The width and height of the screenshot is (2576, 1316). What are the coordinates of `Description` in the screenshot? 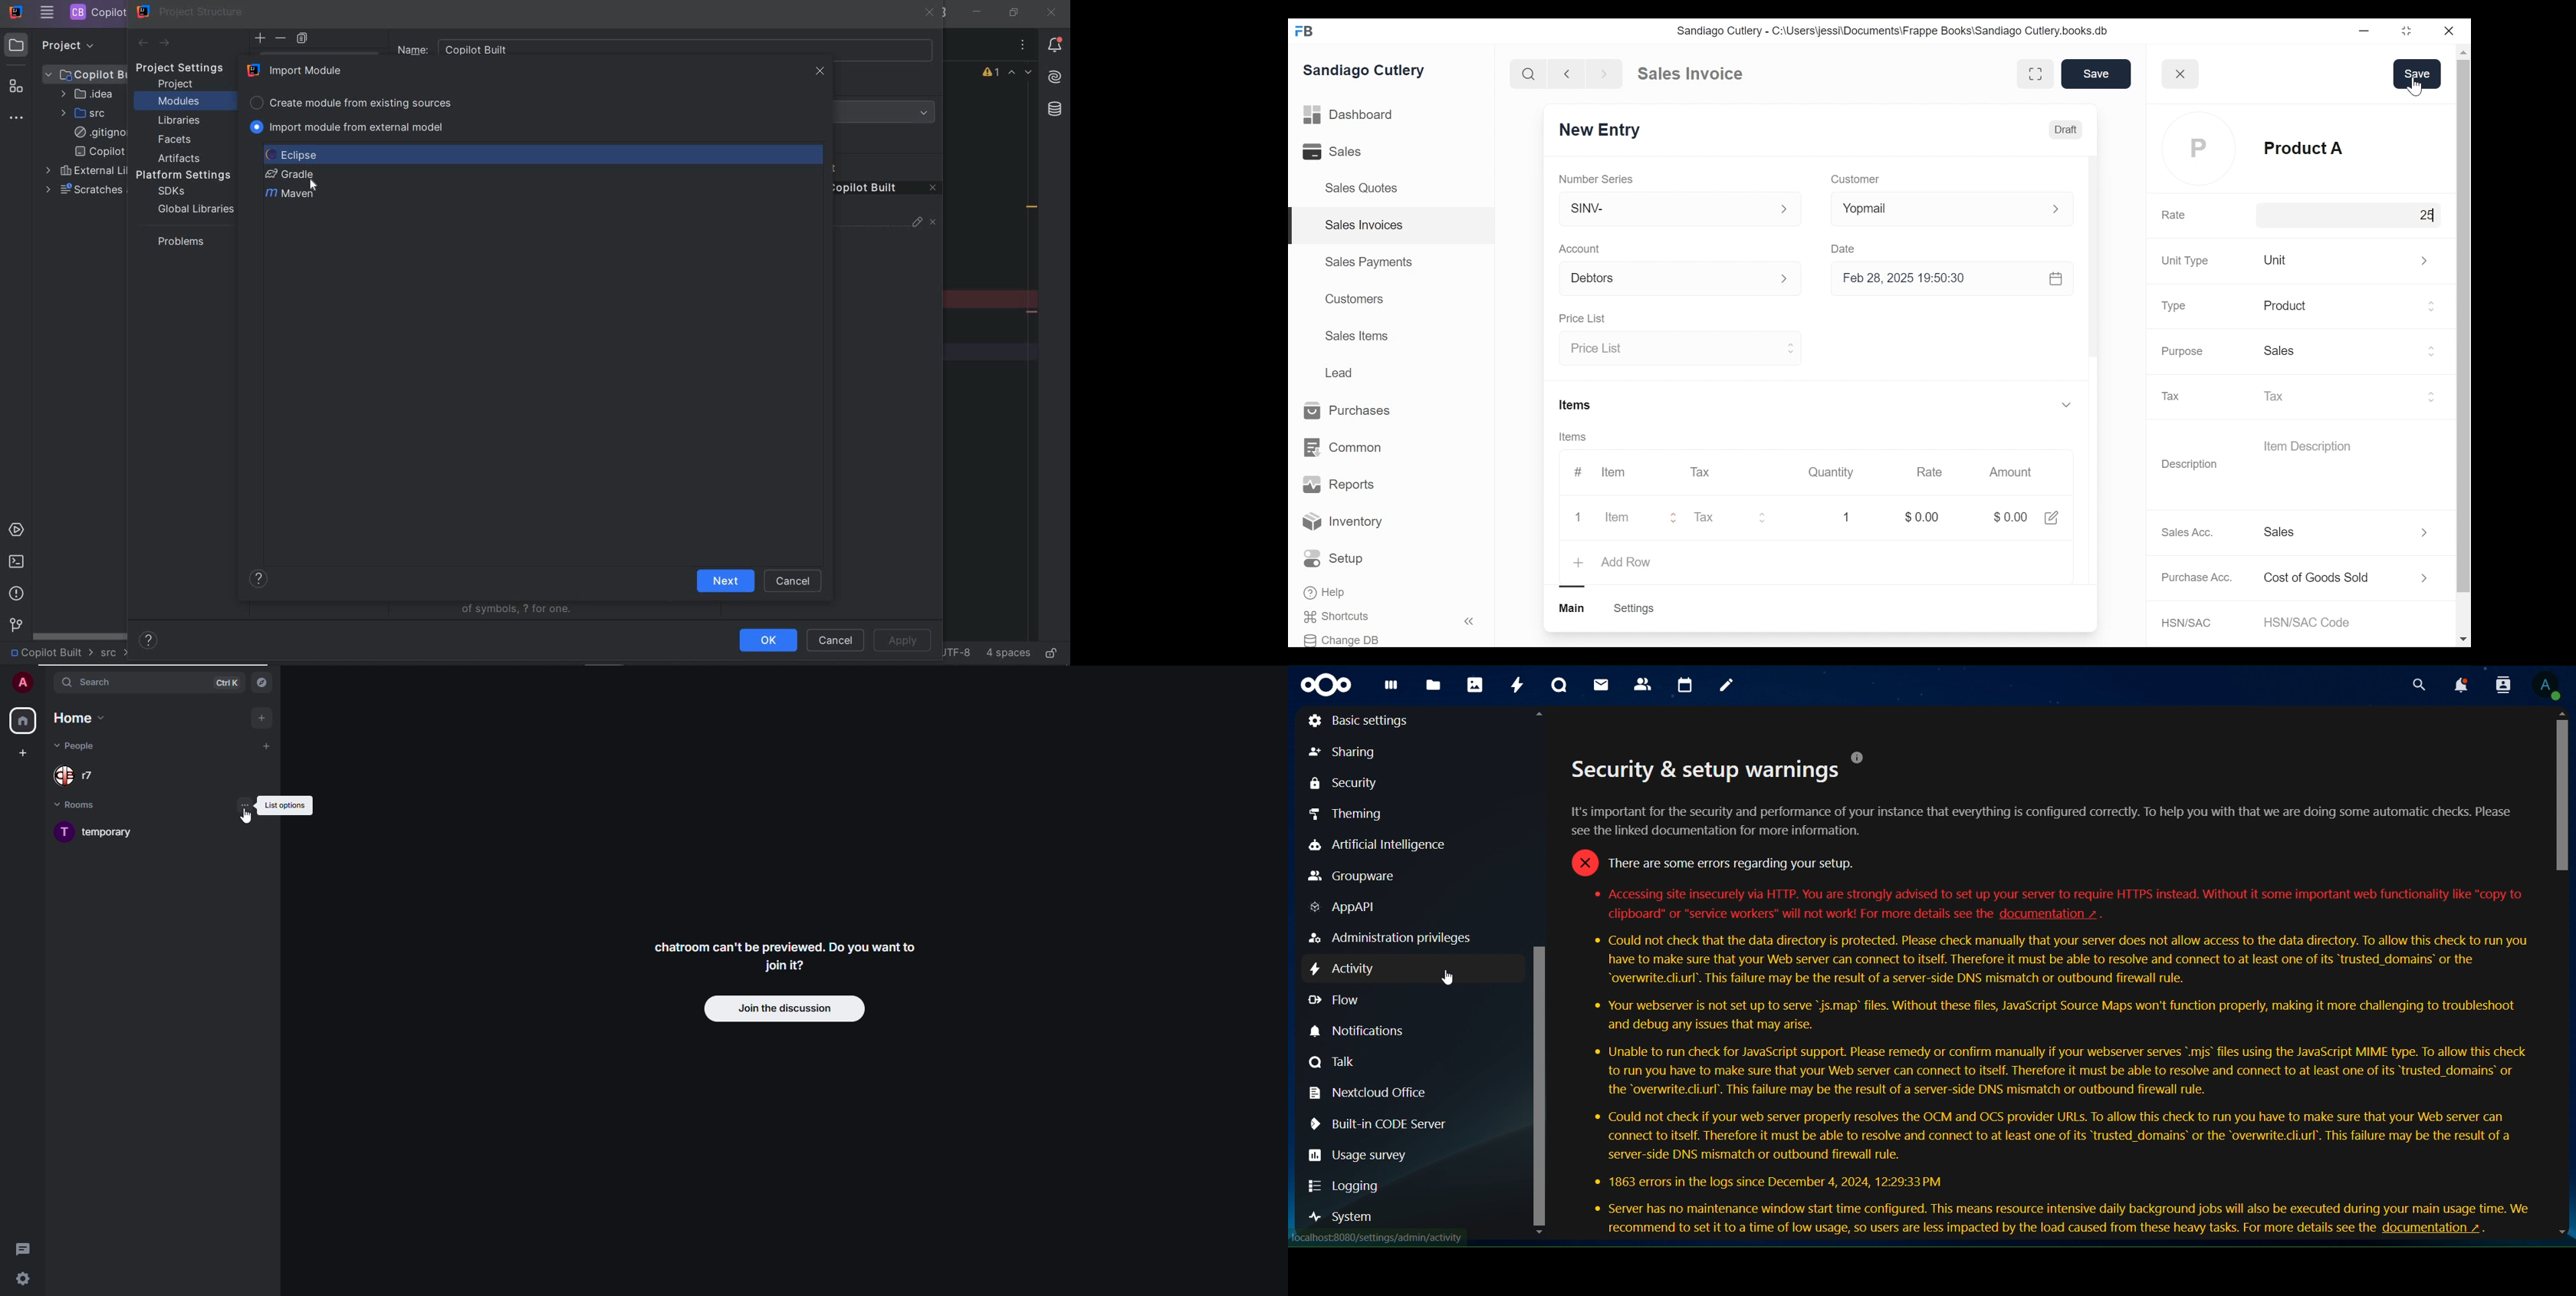 It's located at (2190, 465).